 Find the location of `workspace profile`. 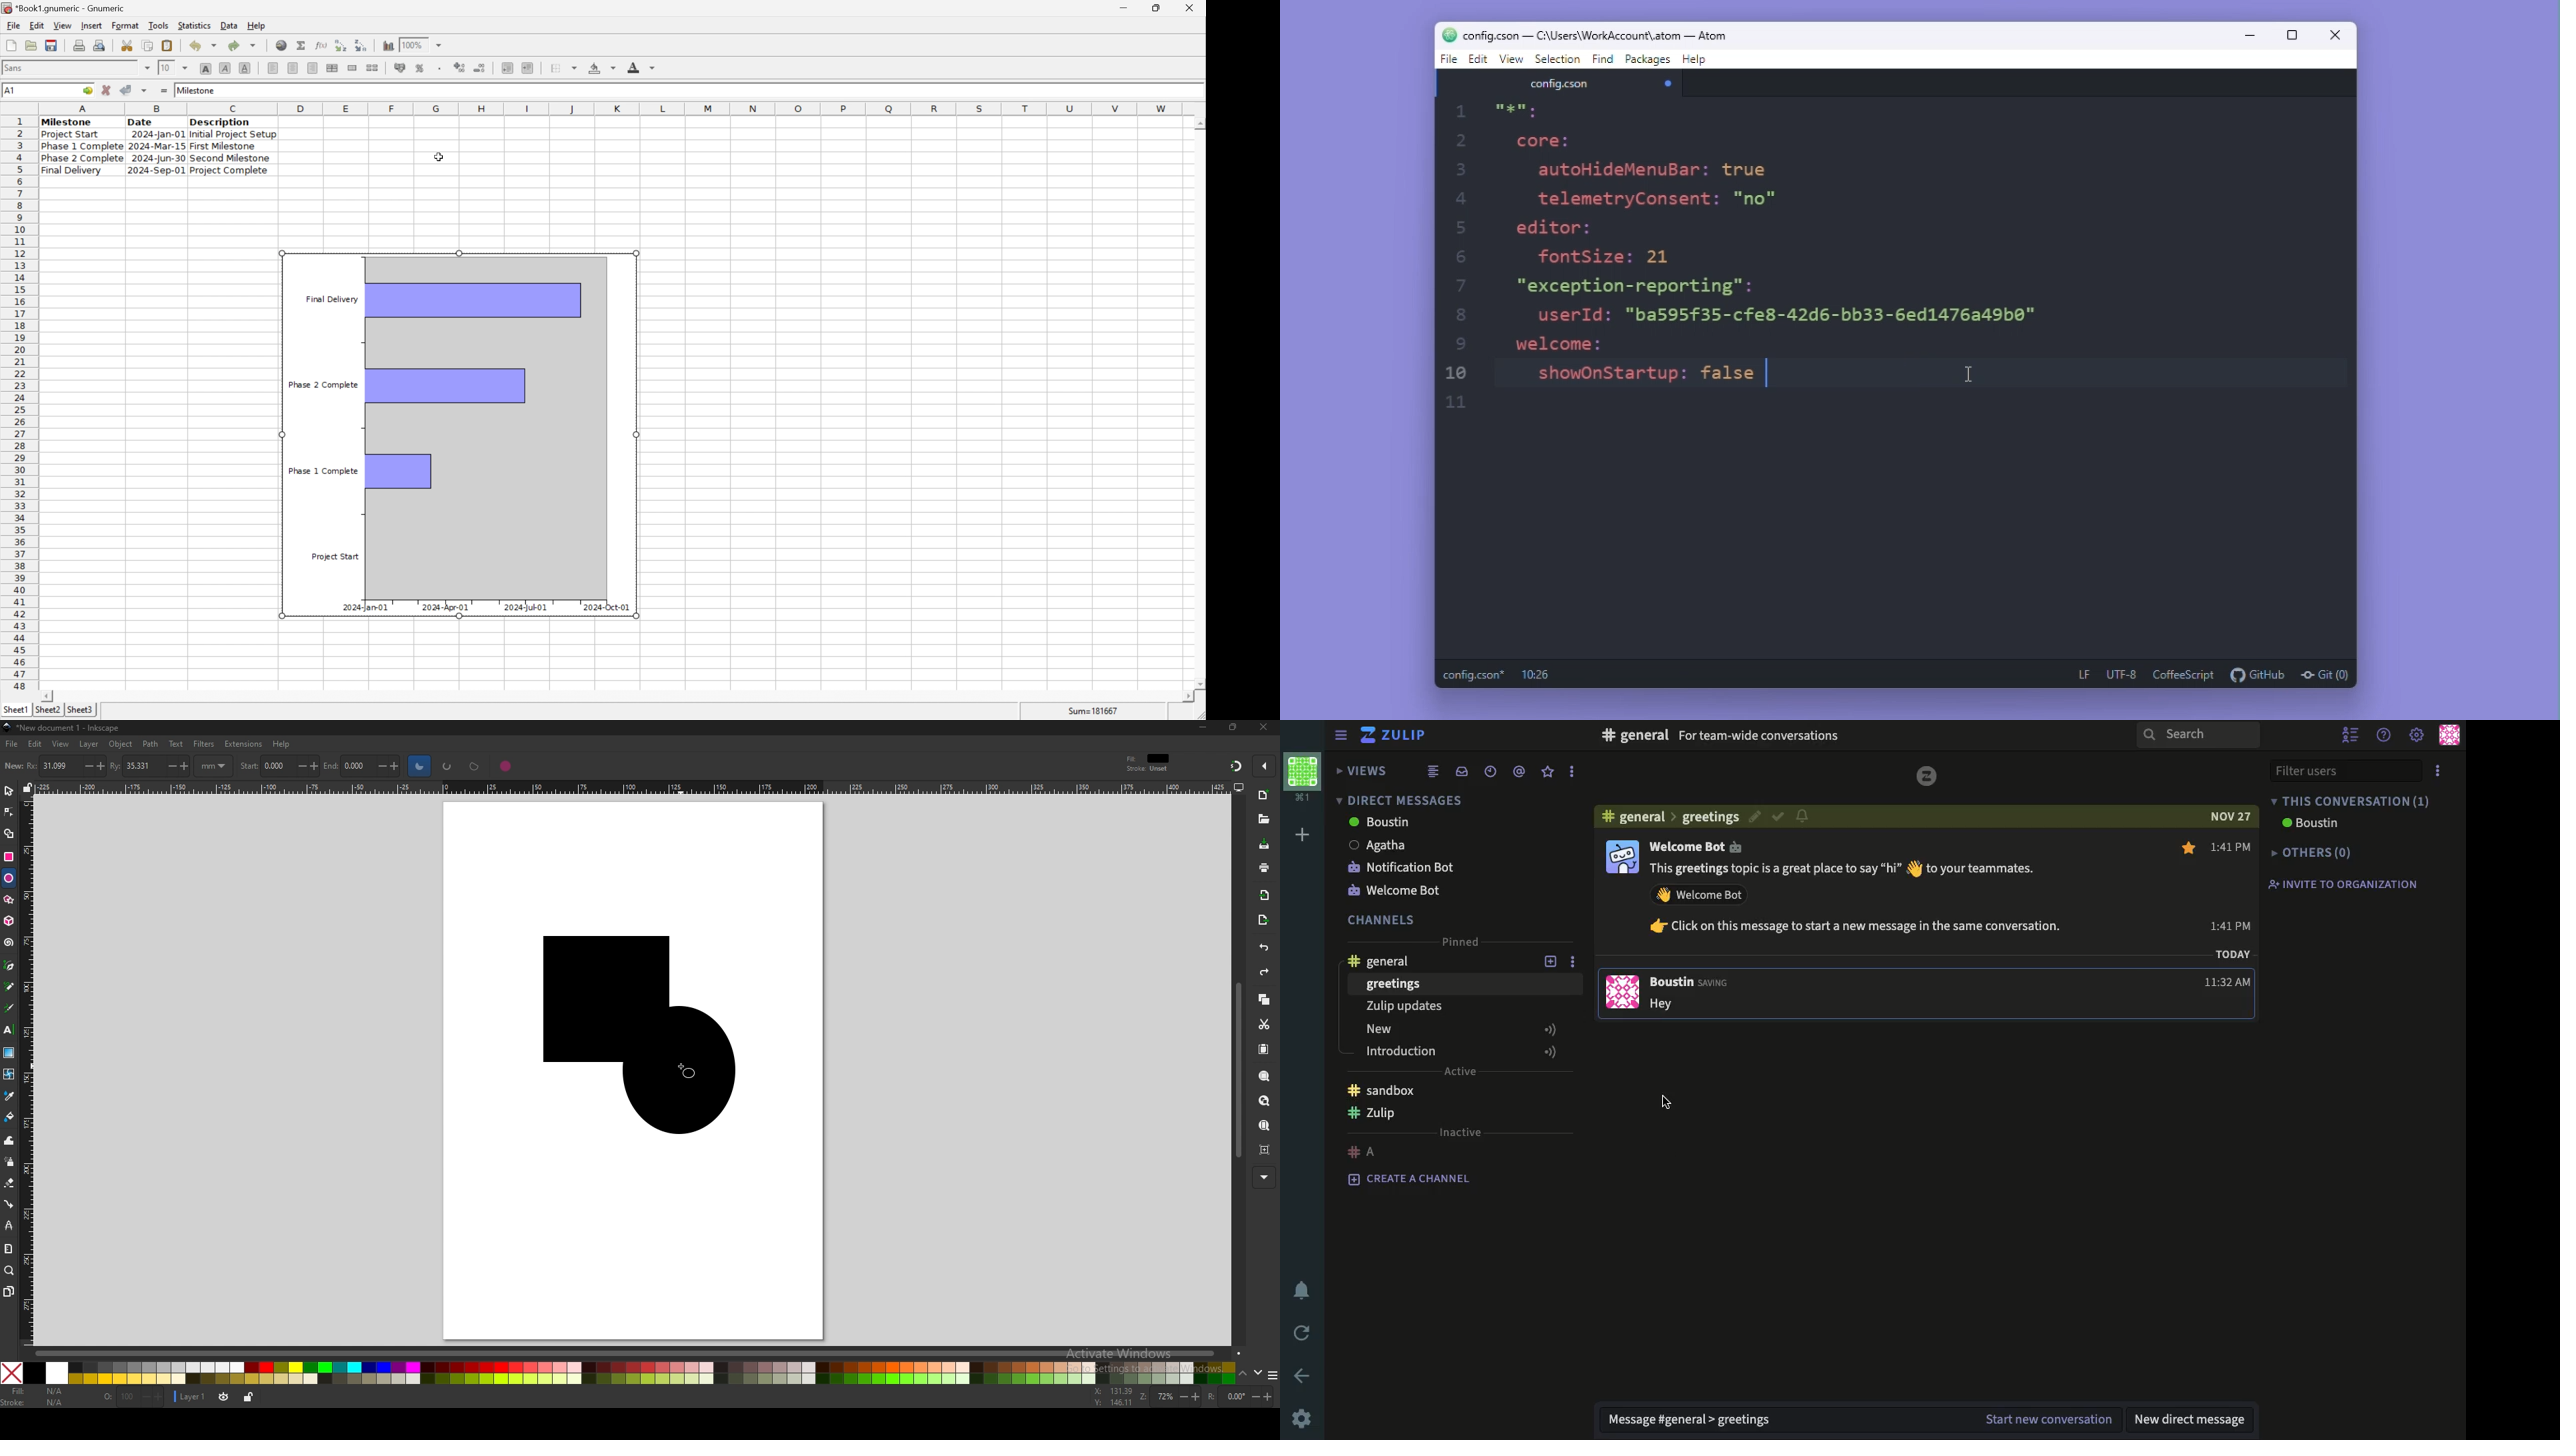

workspace profile is located at coordinates (1304, 778).